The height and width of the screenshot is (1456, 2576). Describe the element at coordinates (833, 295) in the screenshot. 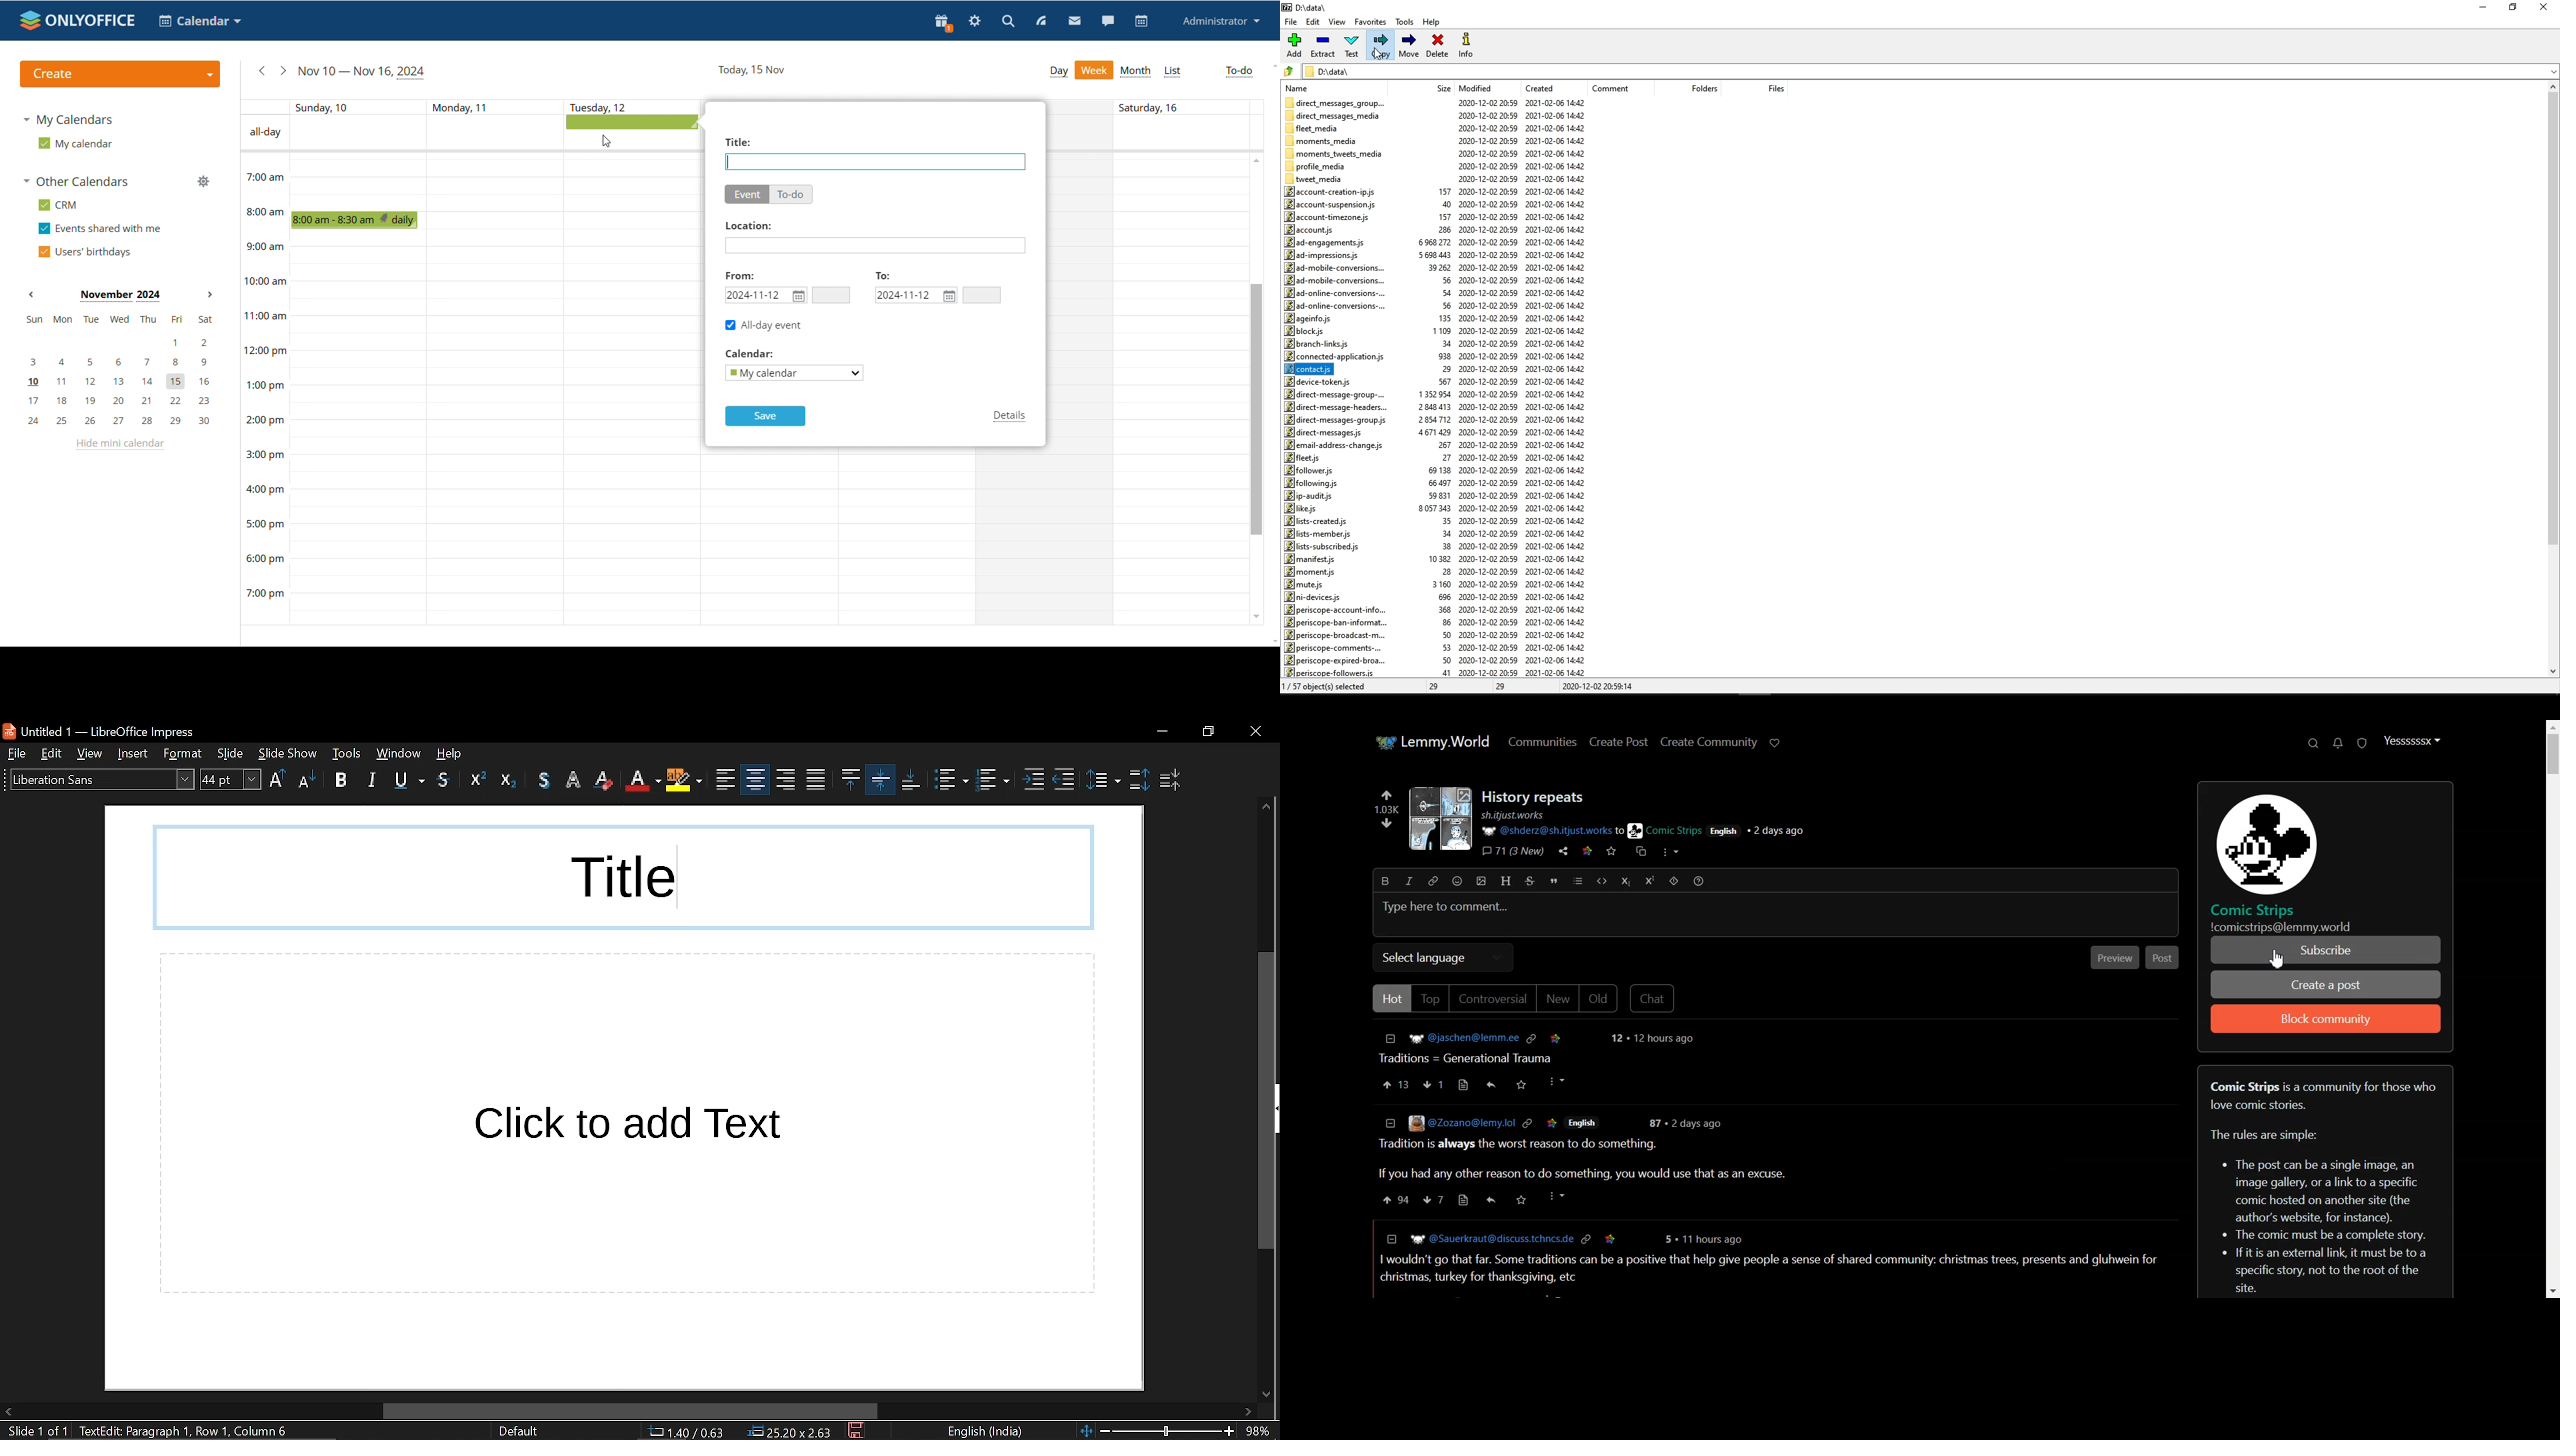

I see `start time` at that location.